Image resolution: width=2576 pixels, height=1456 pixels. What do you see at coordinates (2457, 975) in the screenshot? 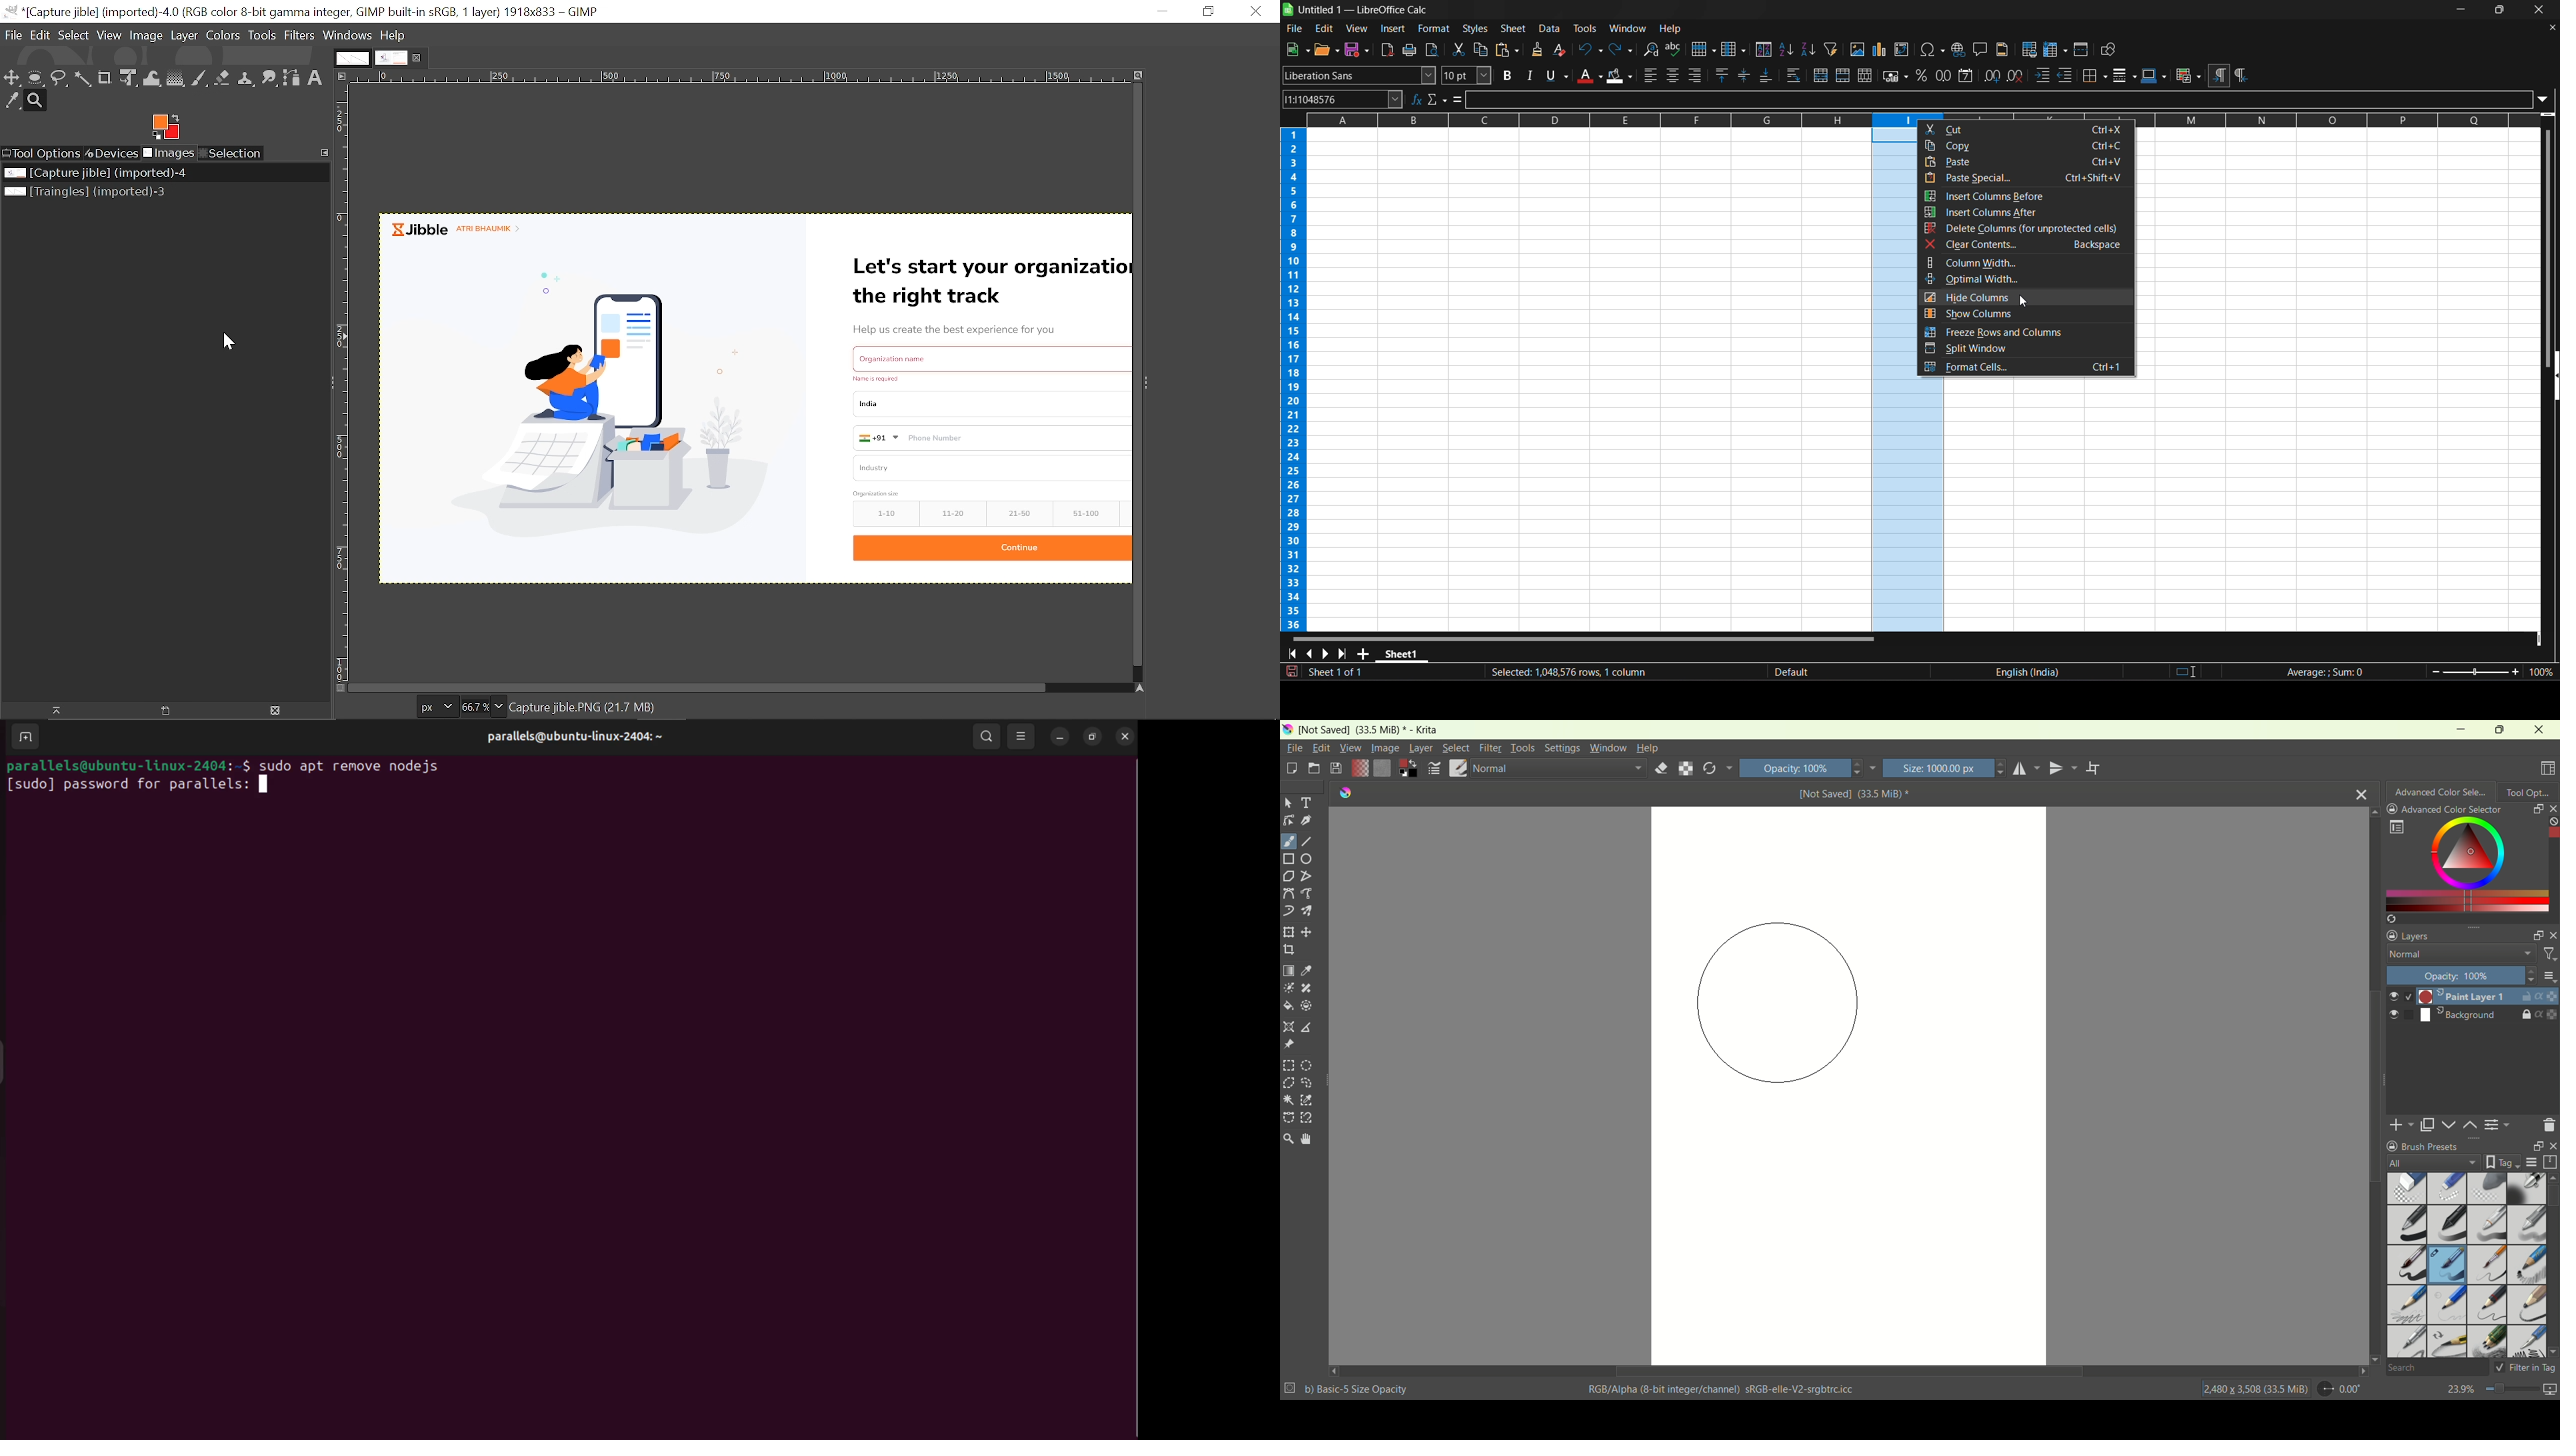
I see `Opacity 100%` at bounding box center [2457, 975].